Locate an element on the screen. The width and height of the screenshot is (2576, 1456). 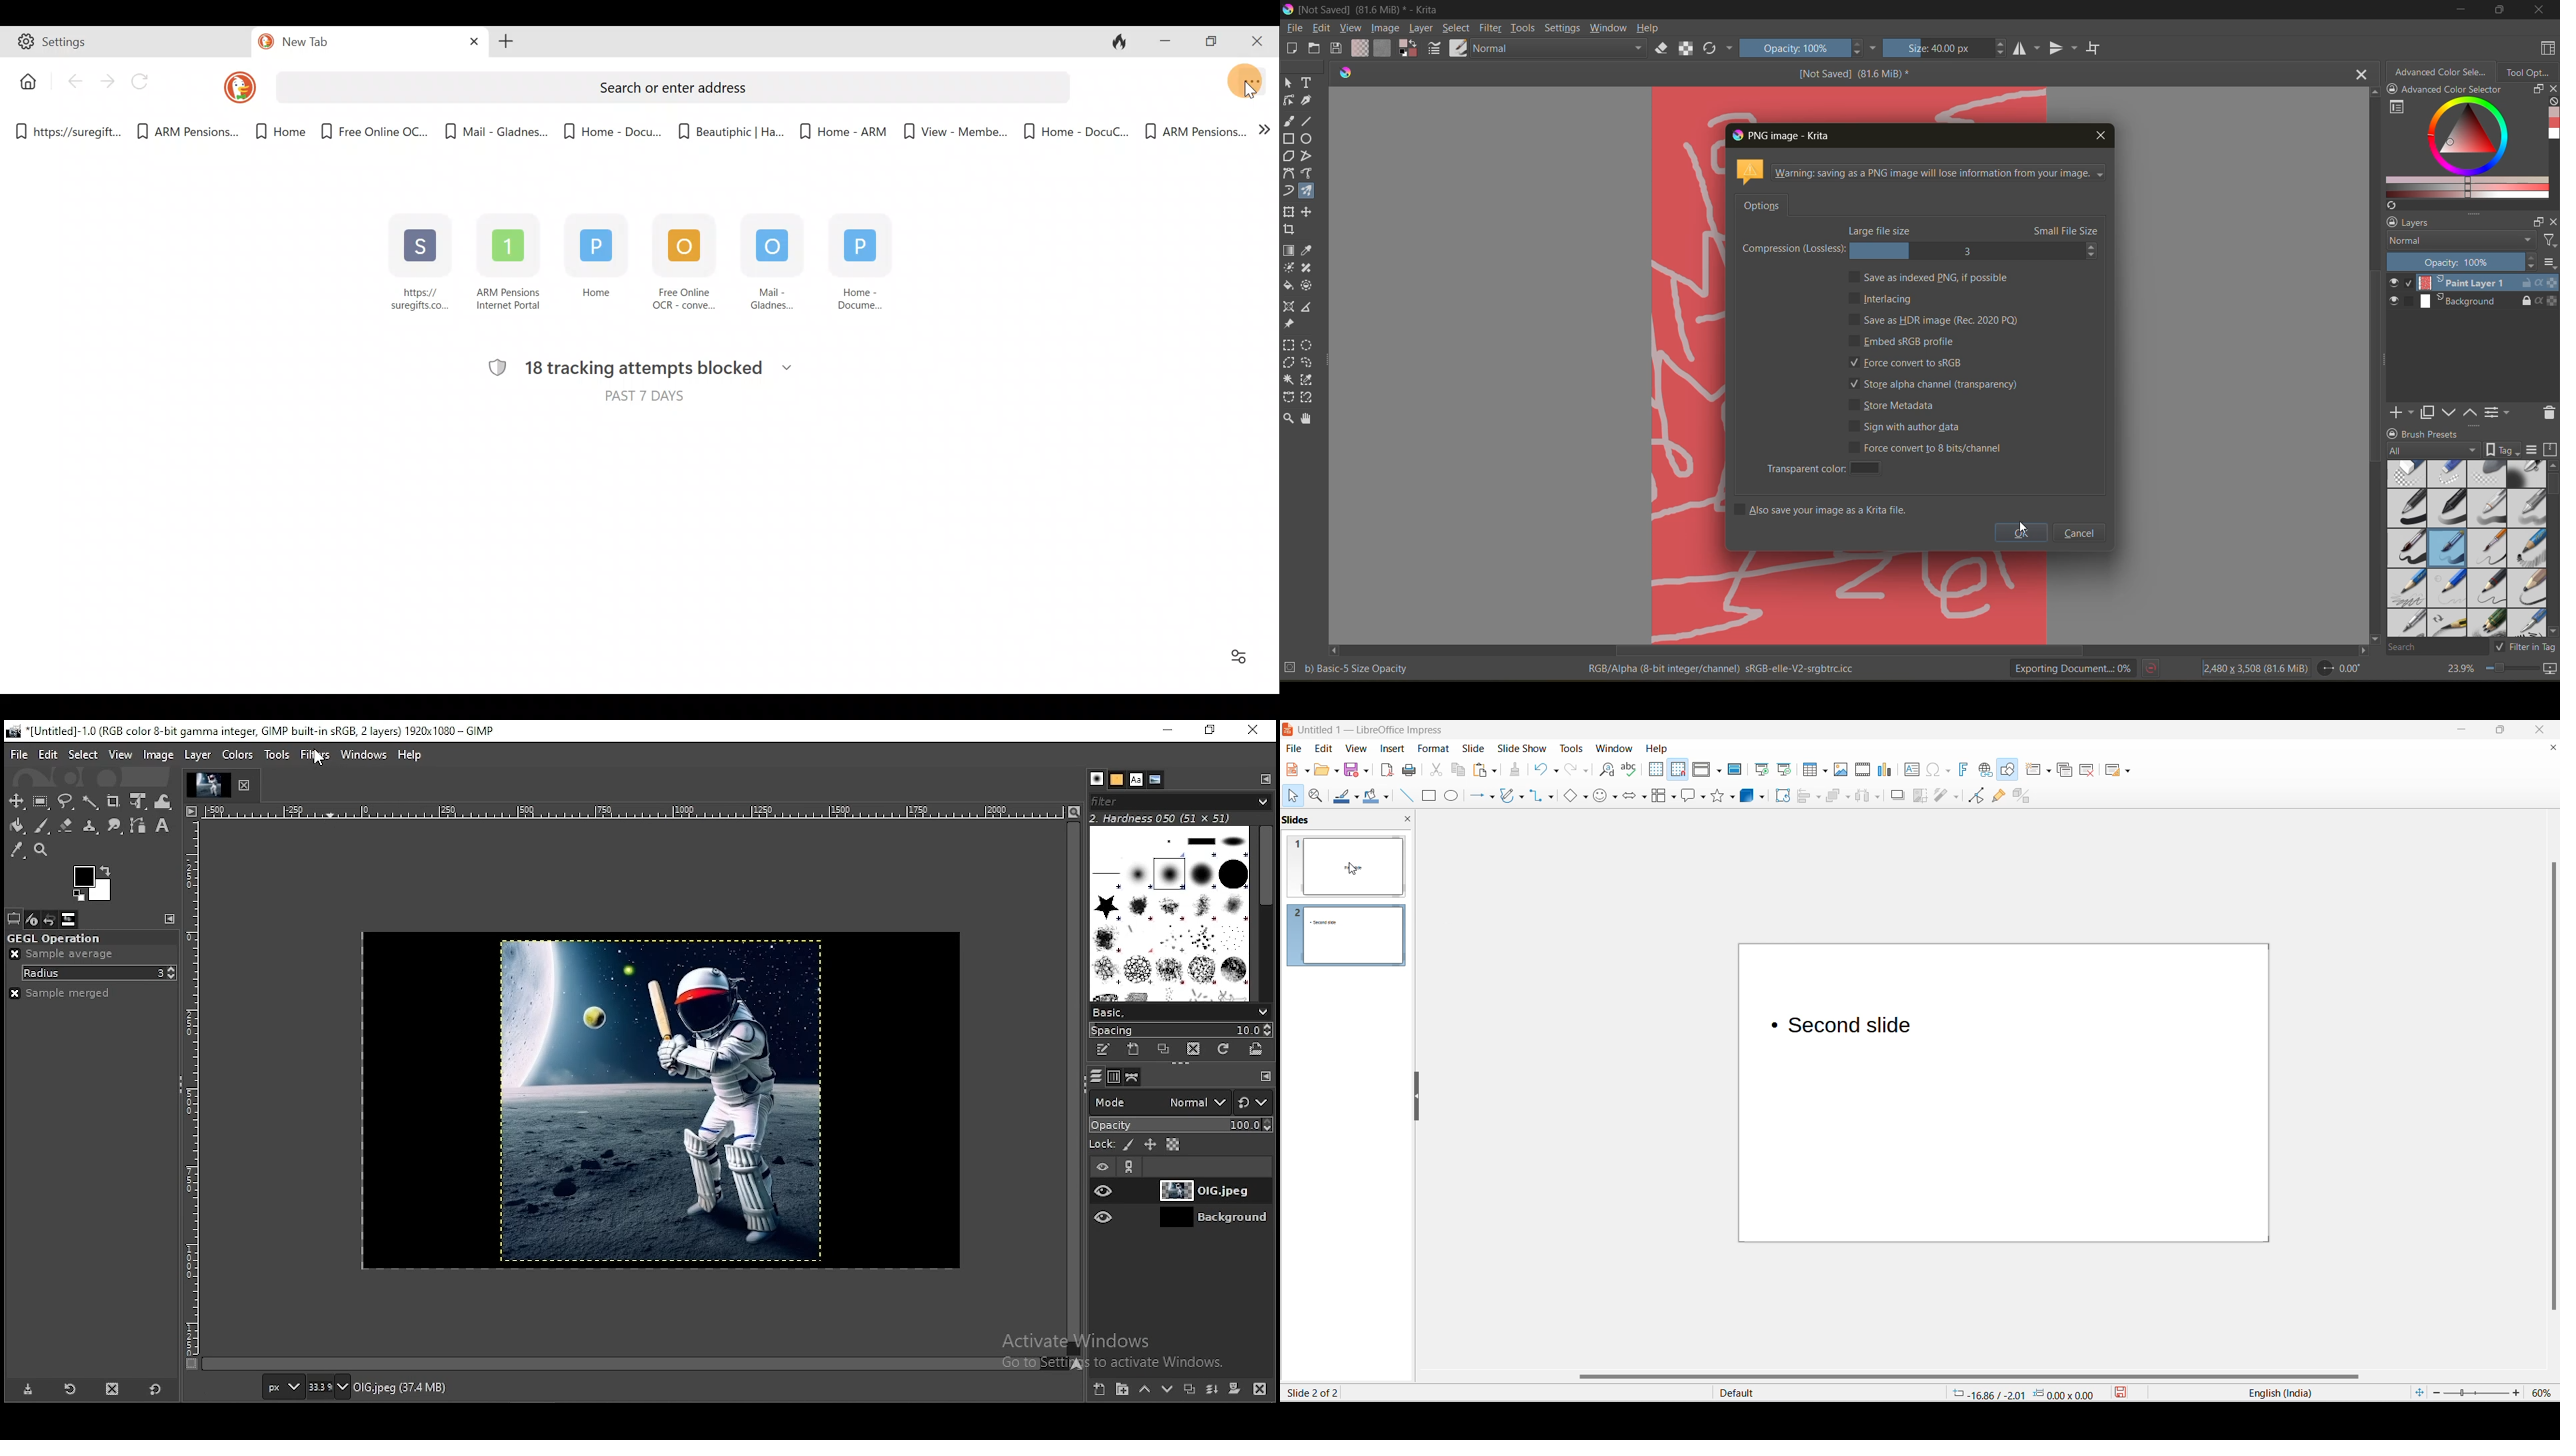
move layer down is located at coordinates (1168, 1392).